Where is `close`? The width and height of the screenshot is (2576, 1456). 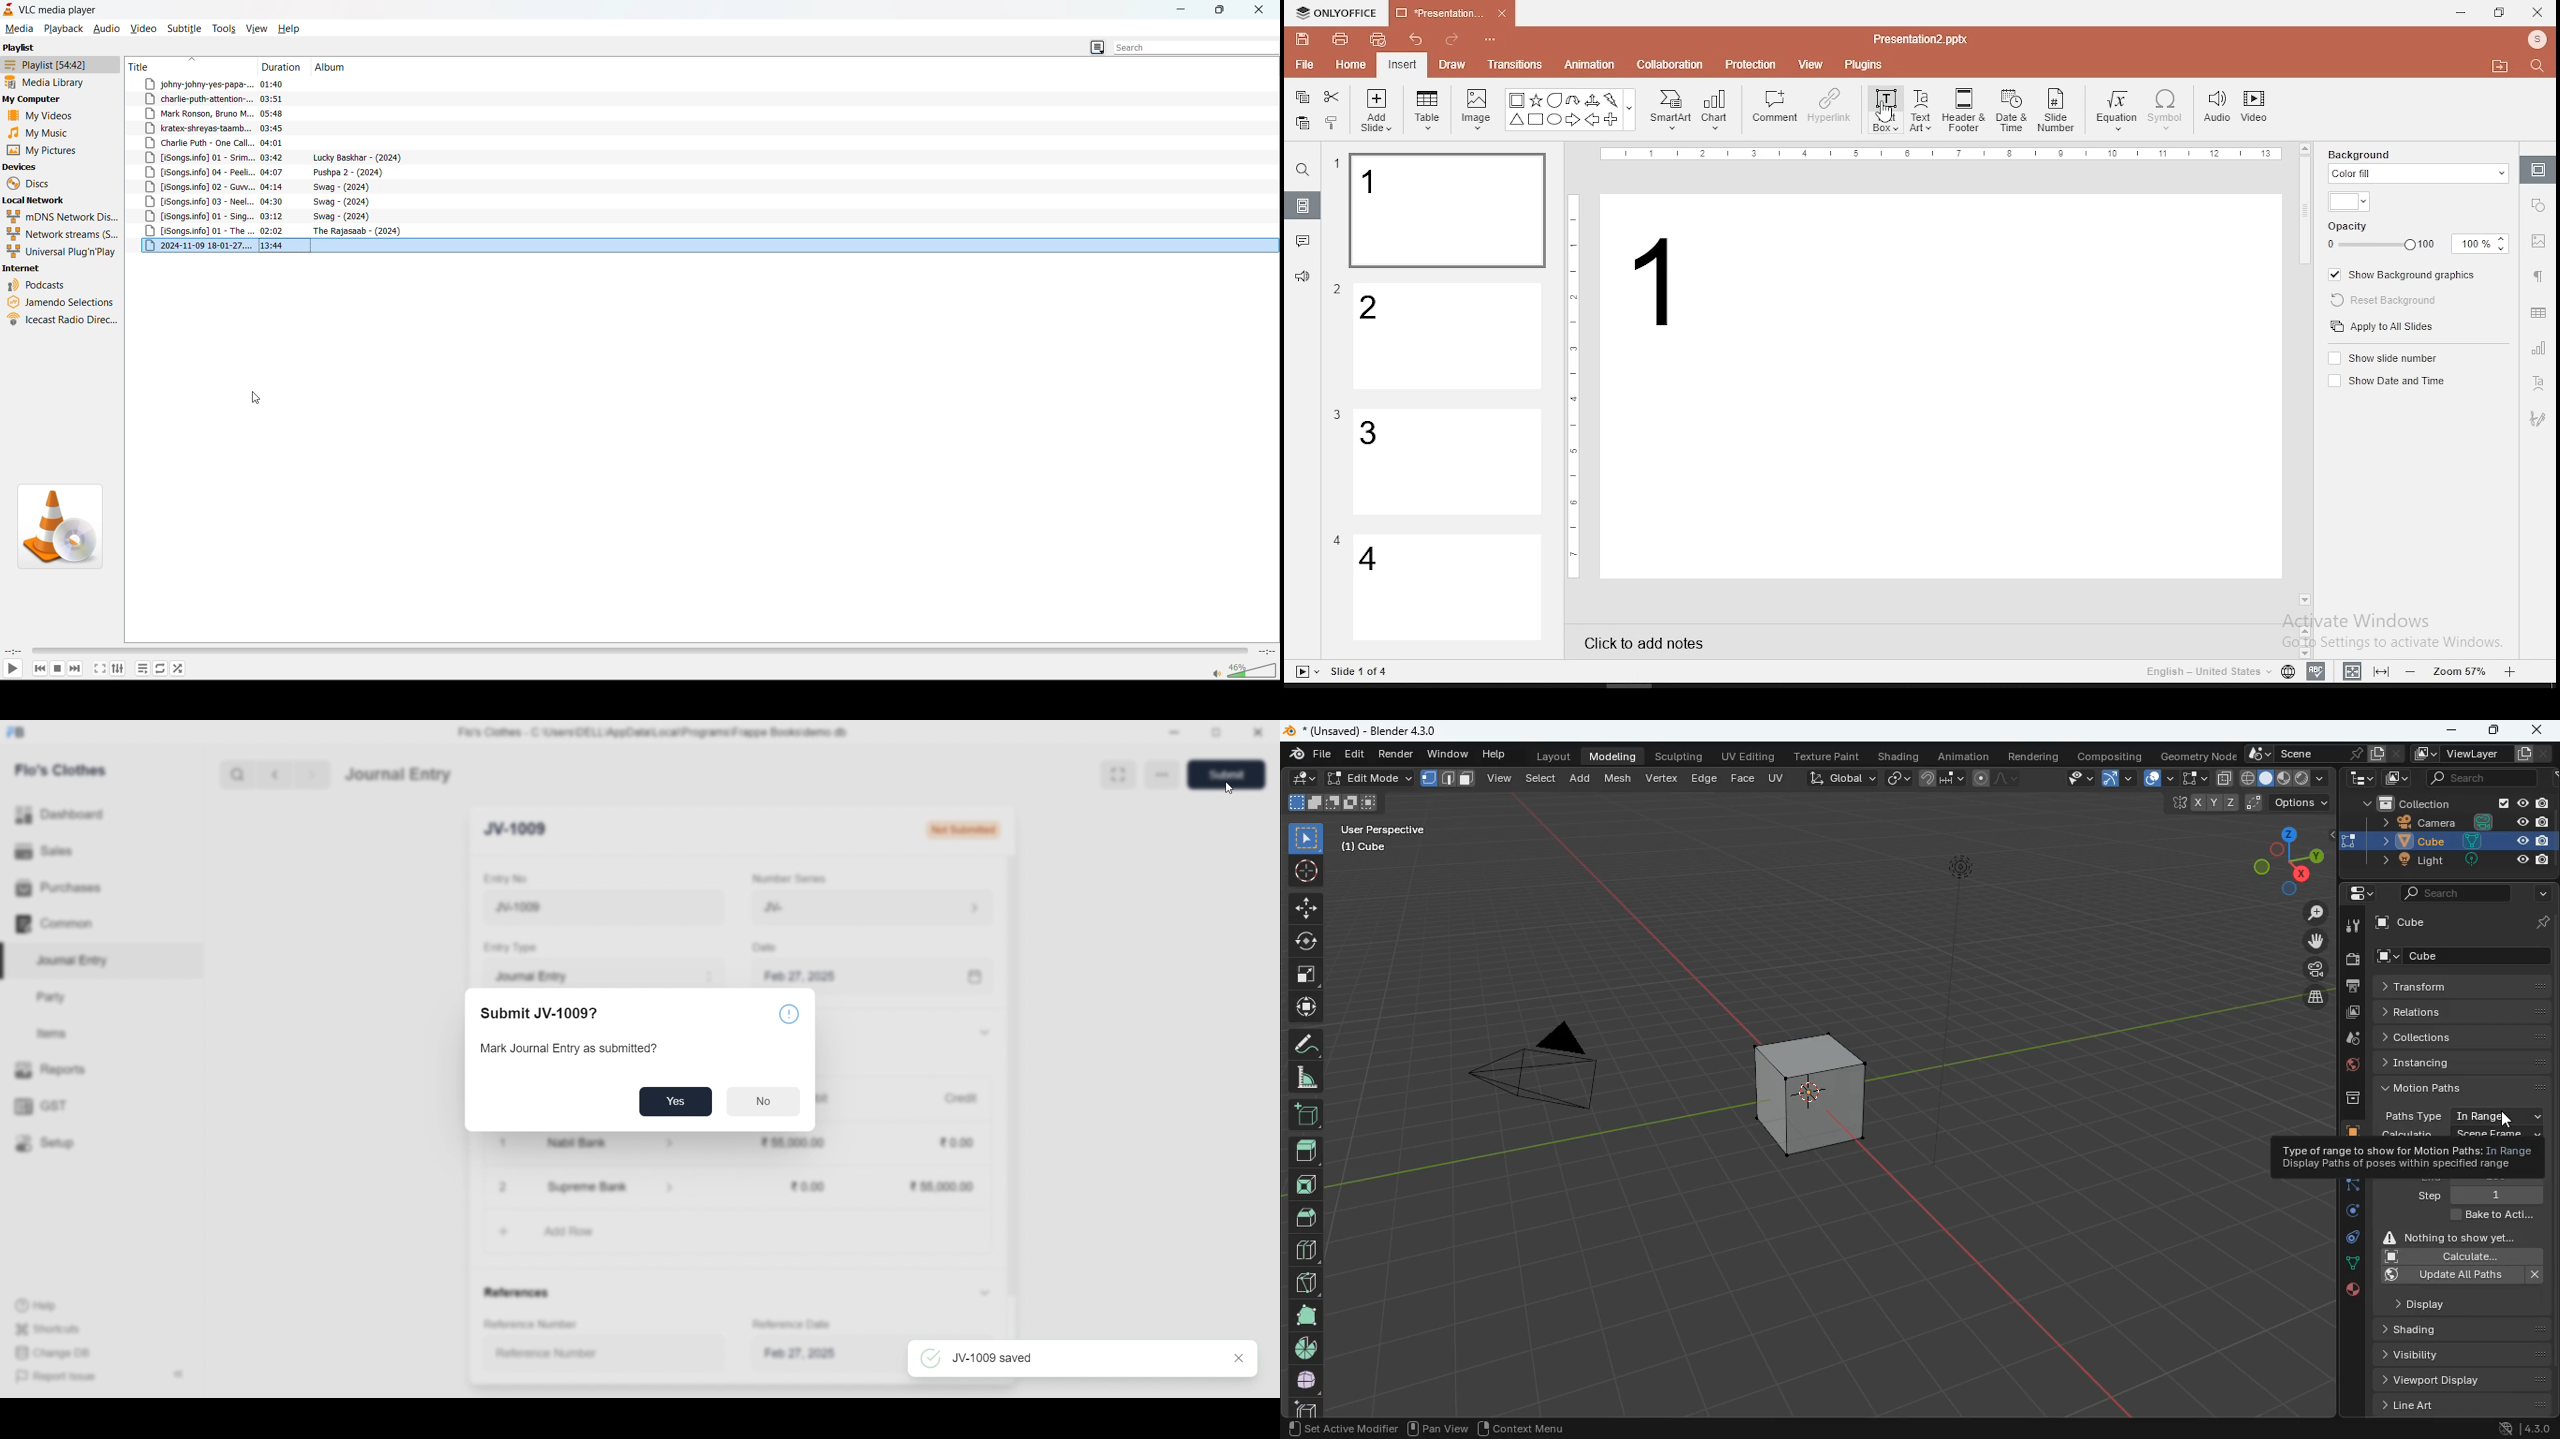
close is located at coordinates (1237, 1357).